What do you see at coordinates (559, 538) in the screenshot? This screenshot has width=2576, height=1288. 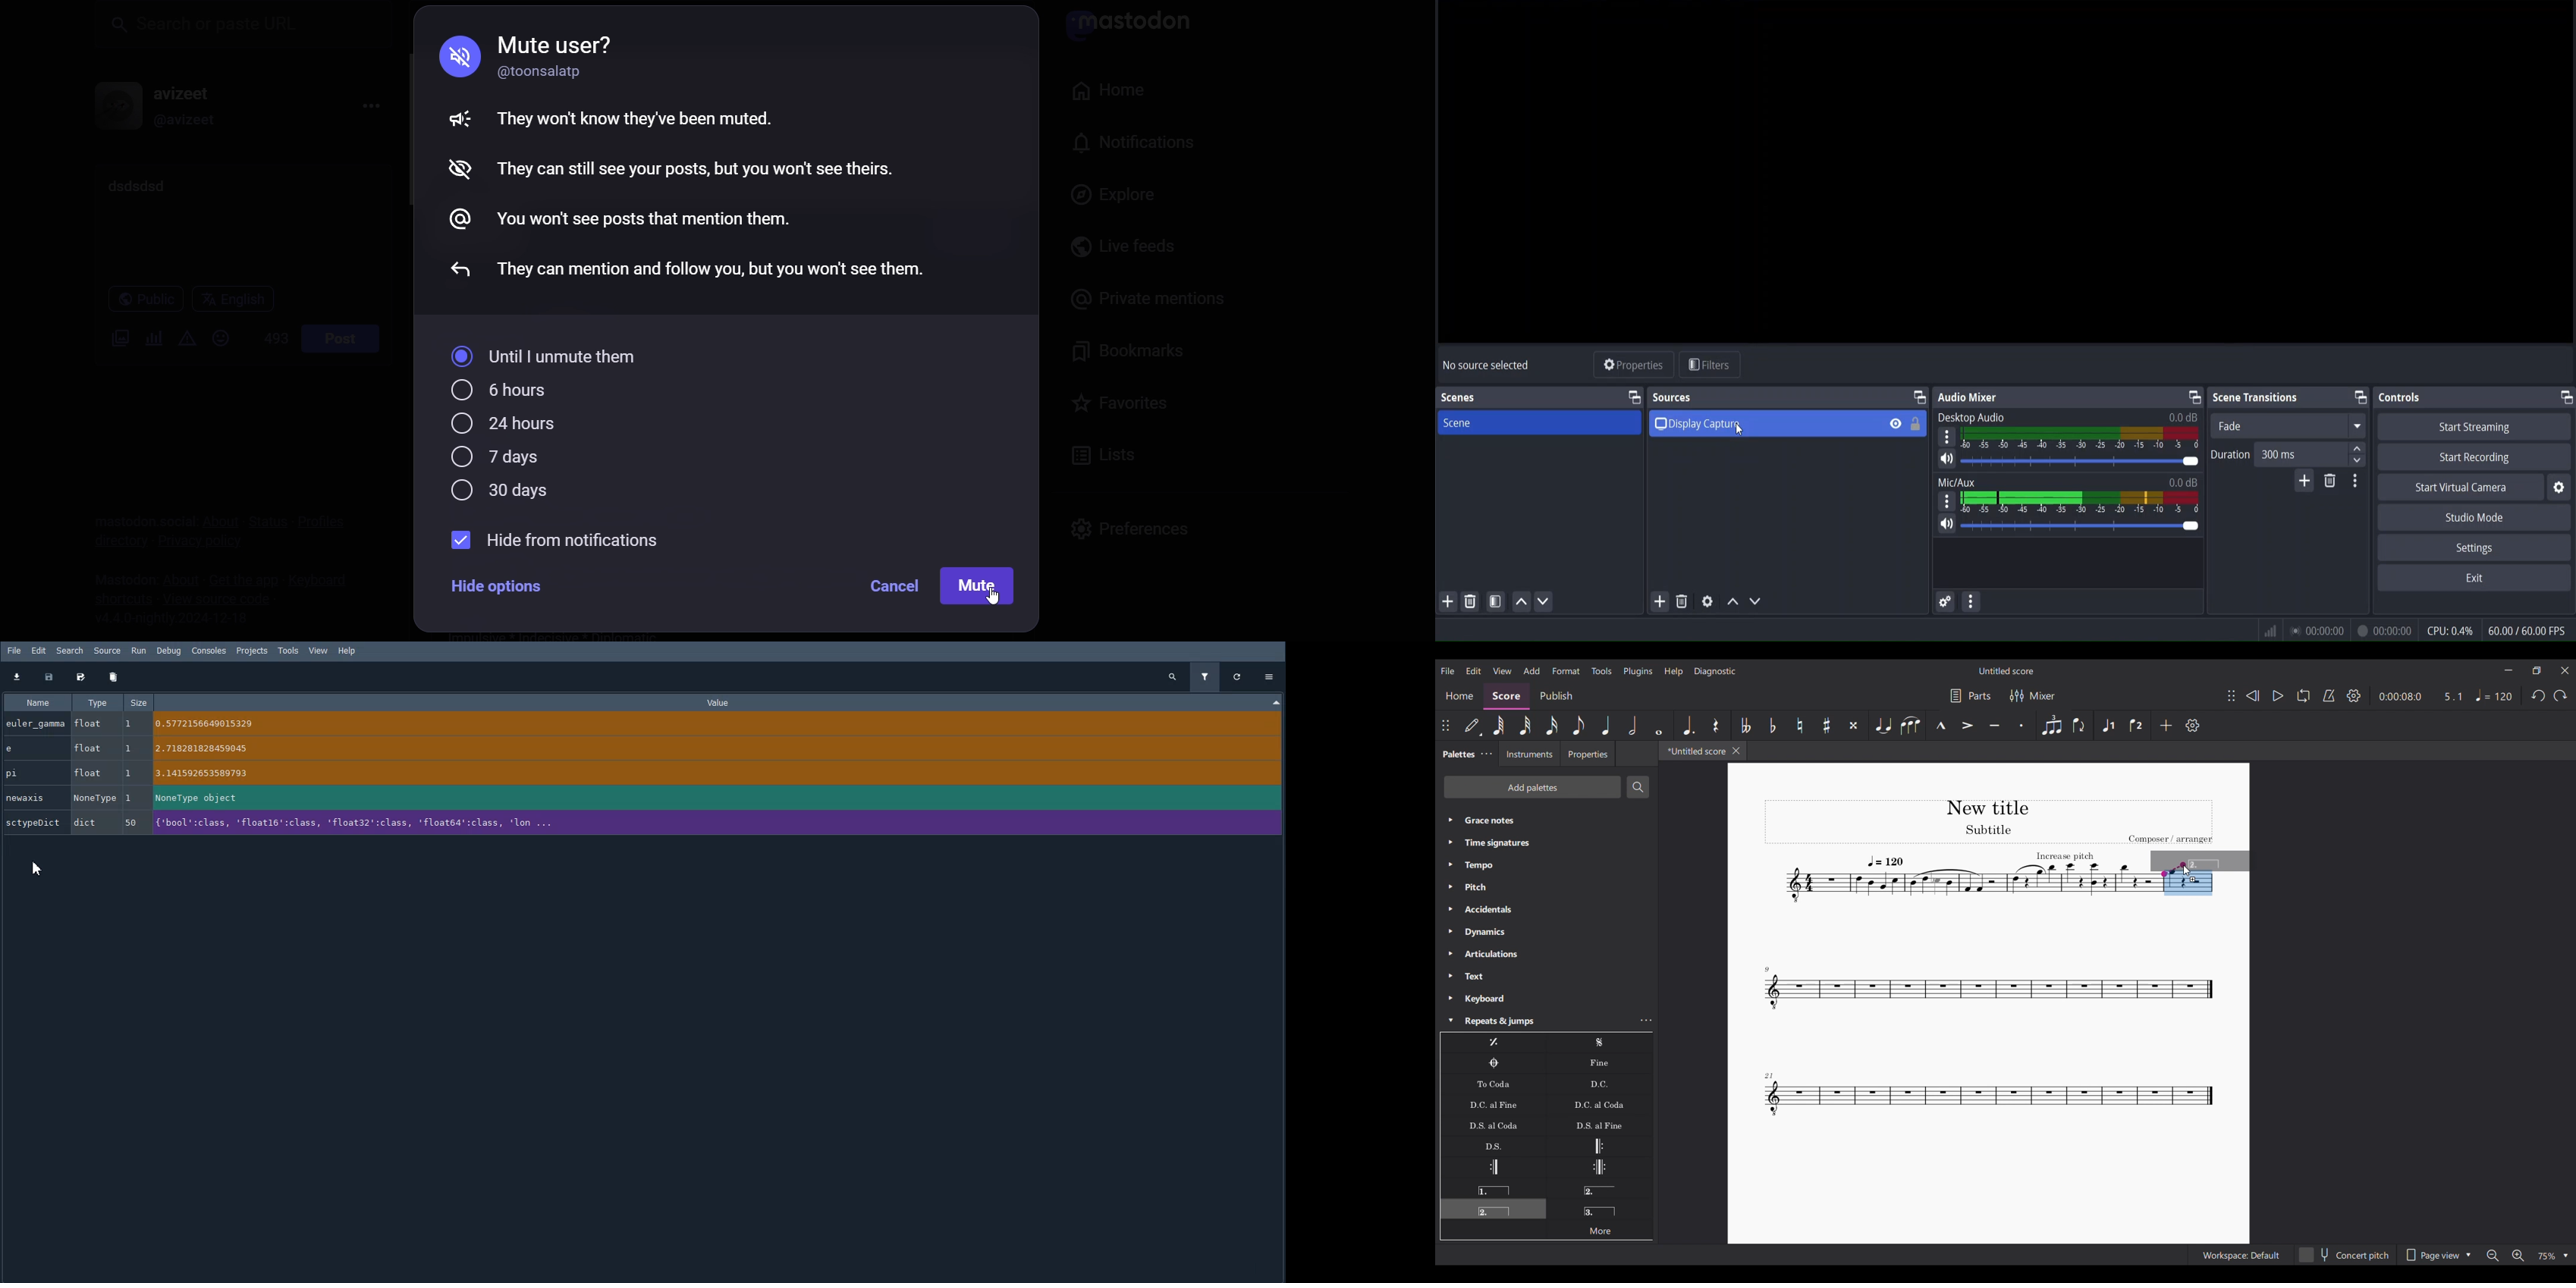 I see `hide from notification` at bounding box center [559, 538].